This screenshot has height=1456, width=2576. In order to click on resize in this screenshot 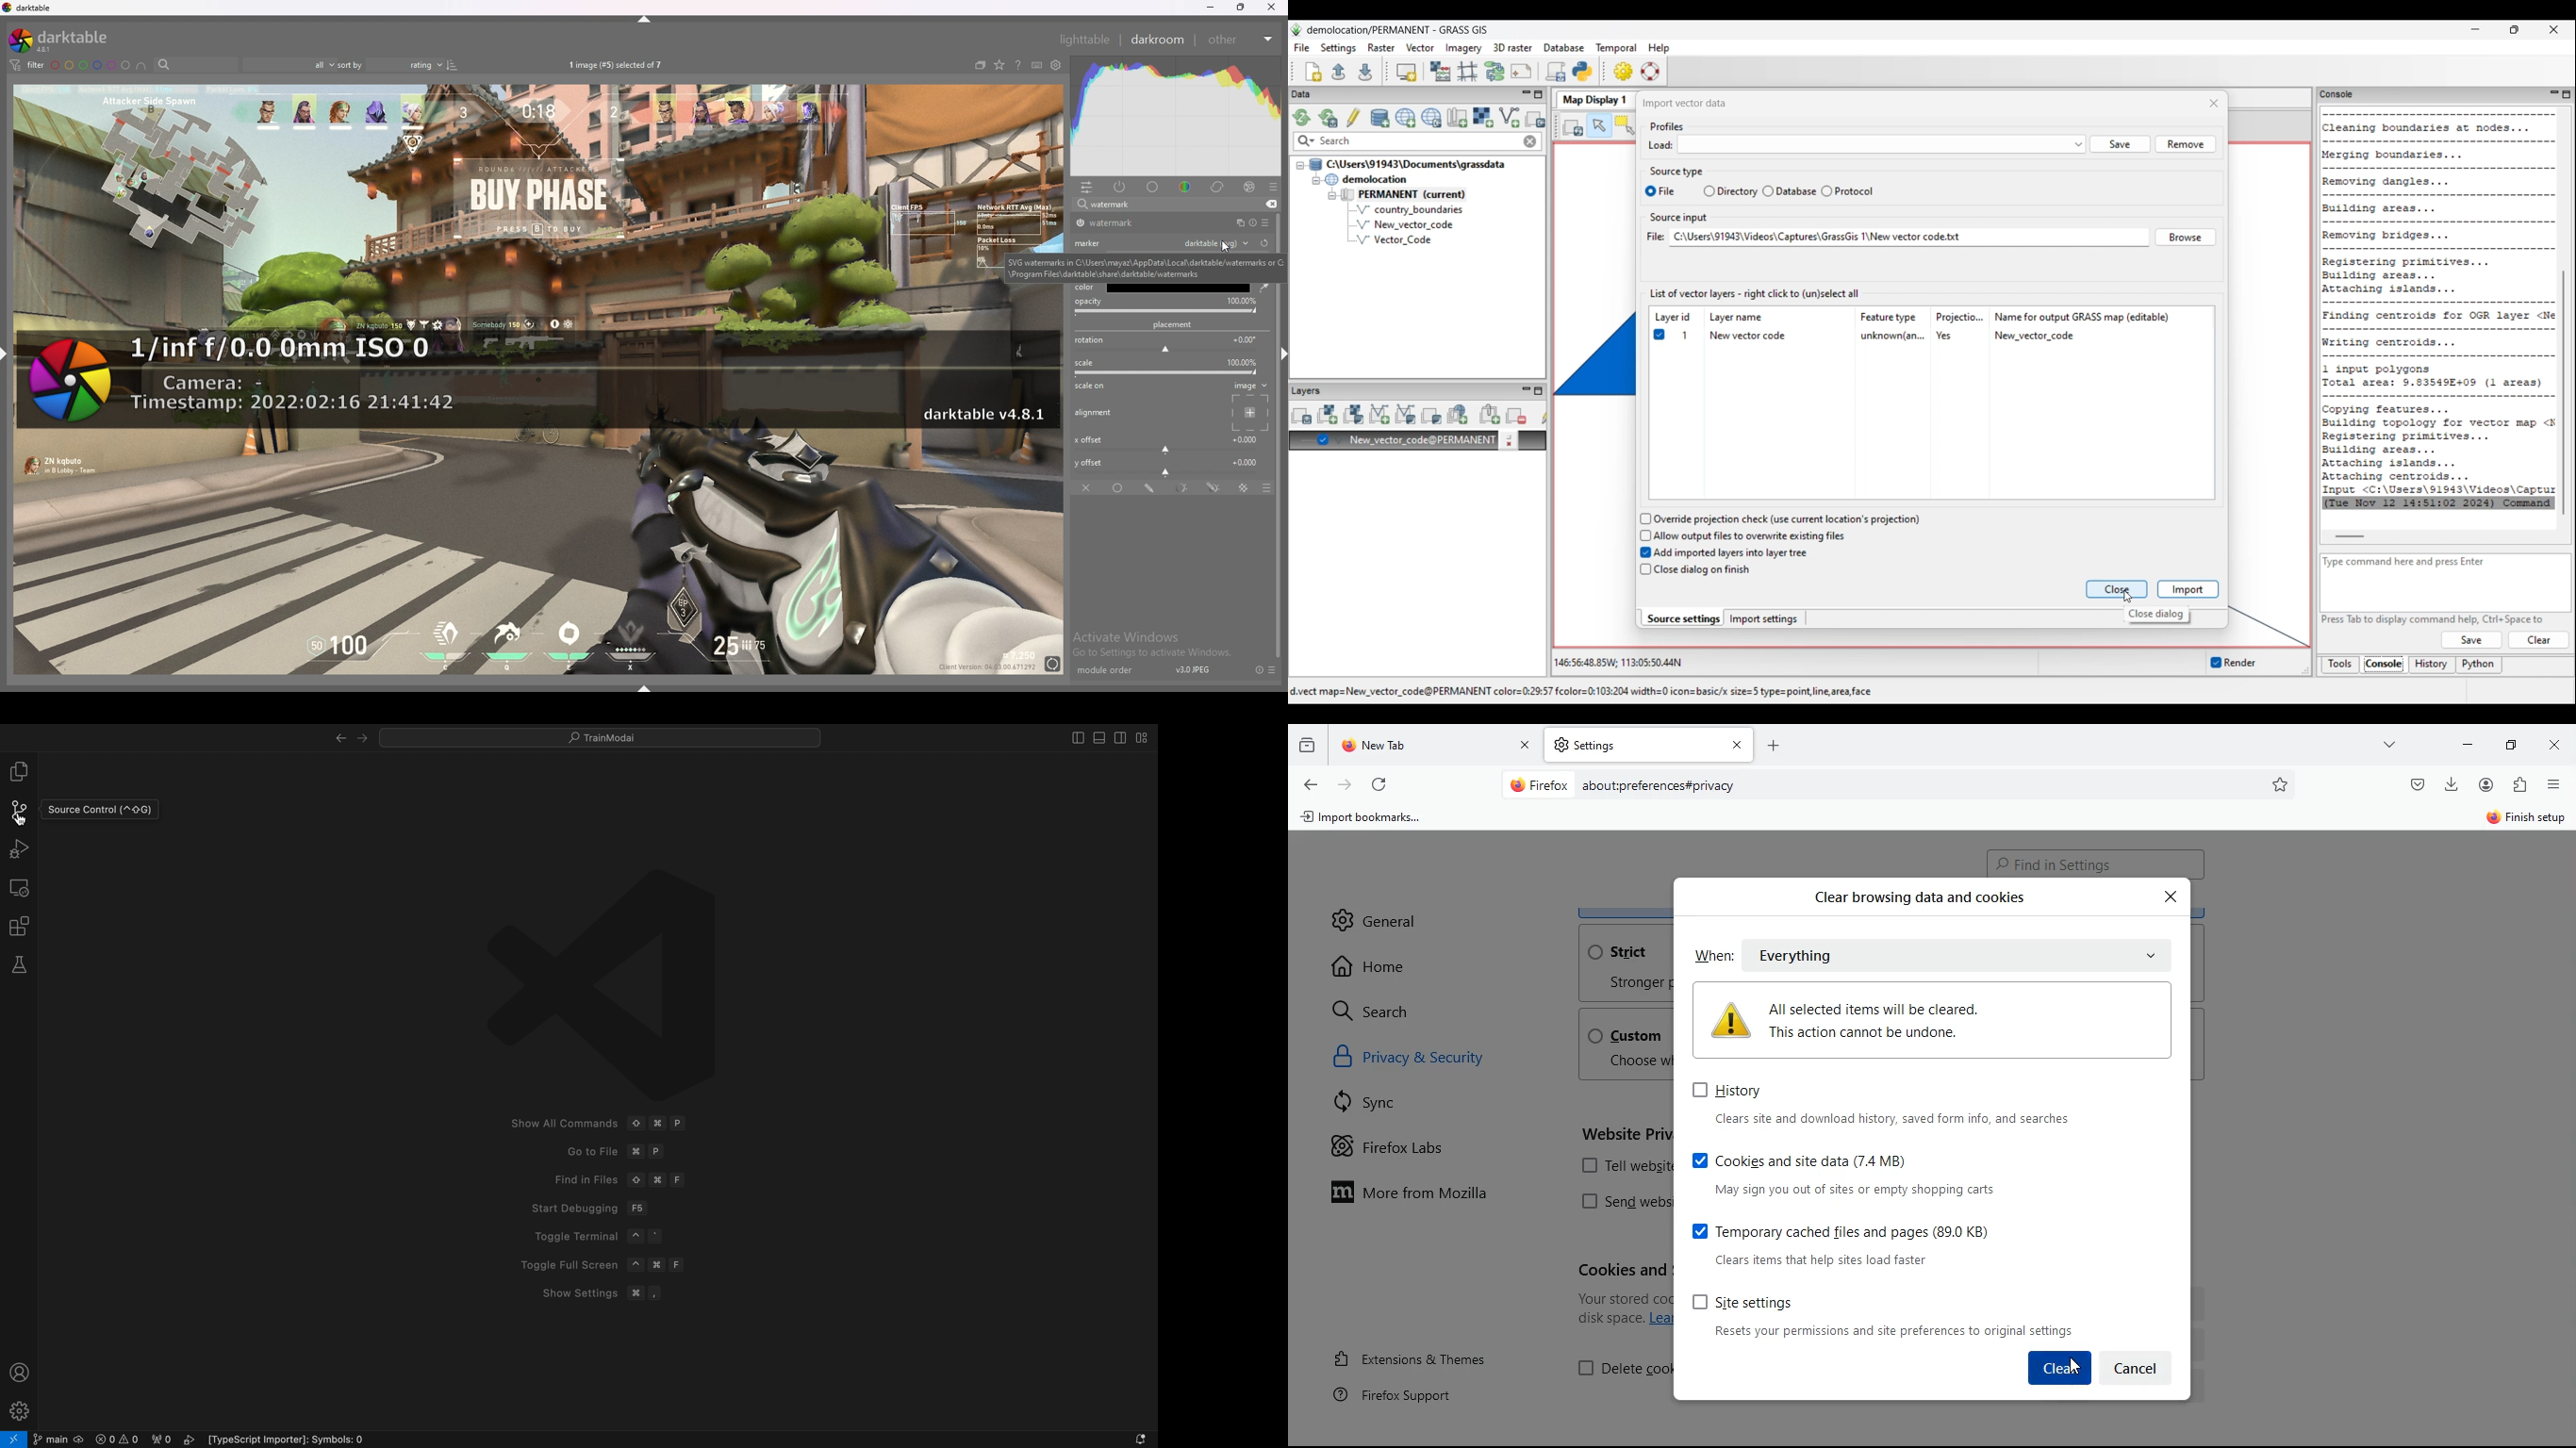, I will do `click(1241, 7)`.